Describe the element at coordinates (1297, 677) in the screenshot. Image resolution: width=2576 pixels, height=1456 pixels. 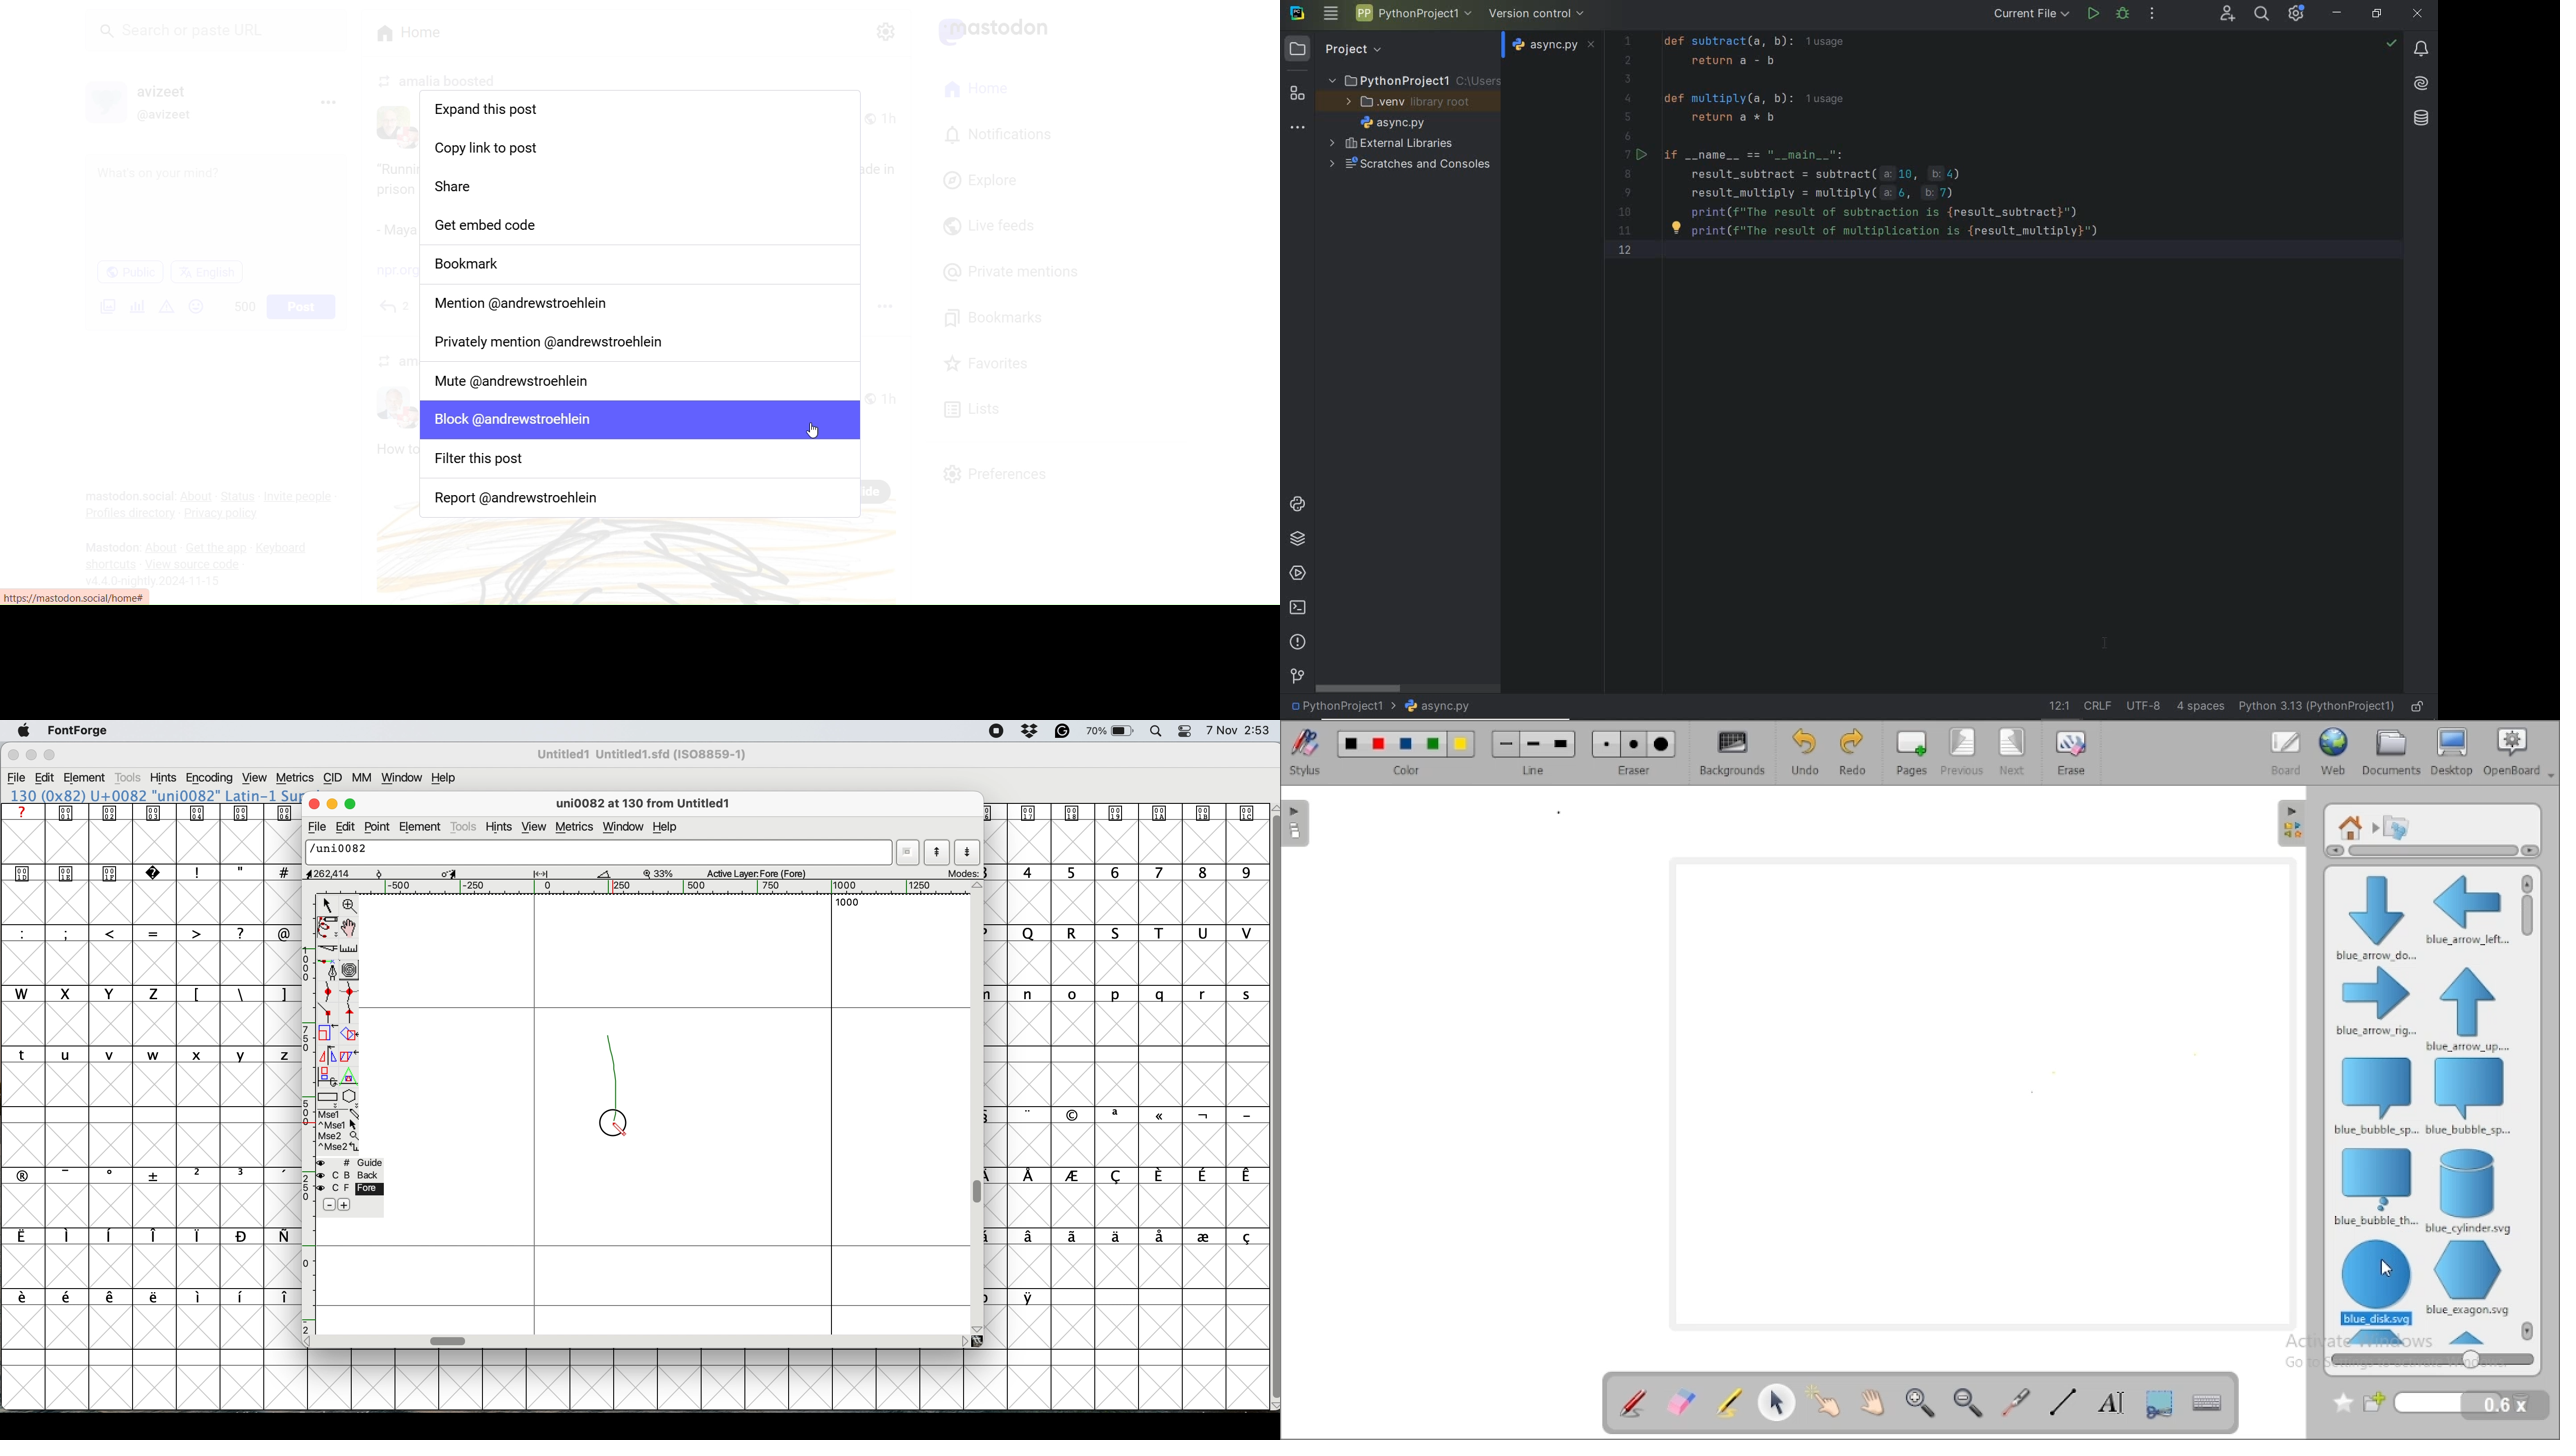
I see `version control` at that location.